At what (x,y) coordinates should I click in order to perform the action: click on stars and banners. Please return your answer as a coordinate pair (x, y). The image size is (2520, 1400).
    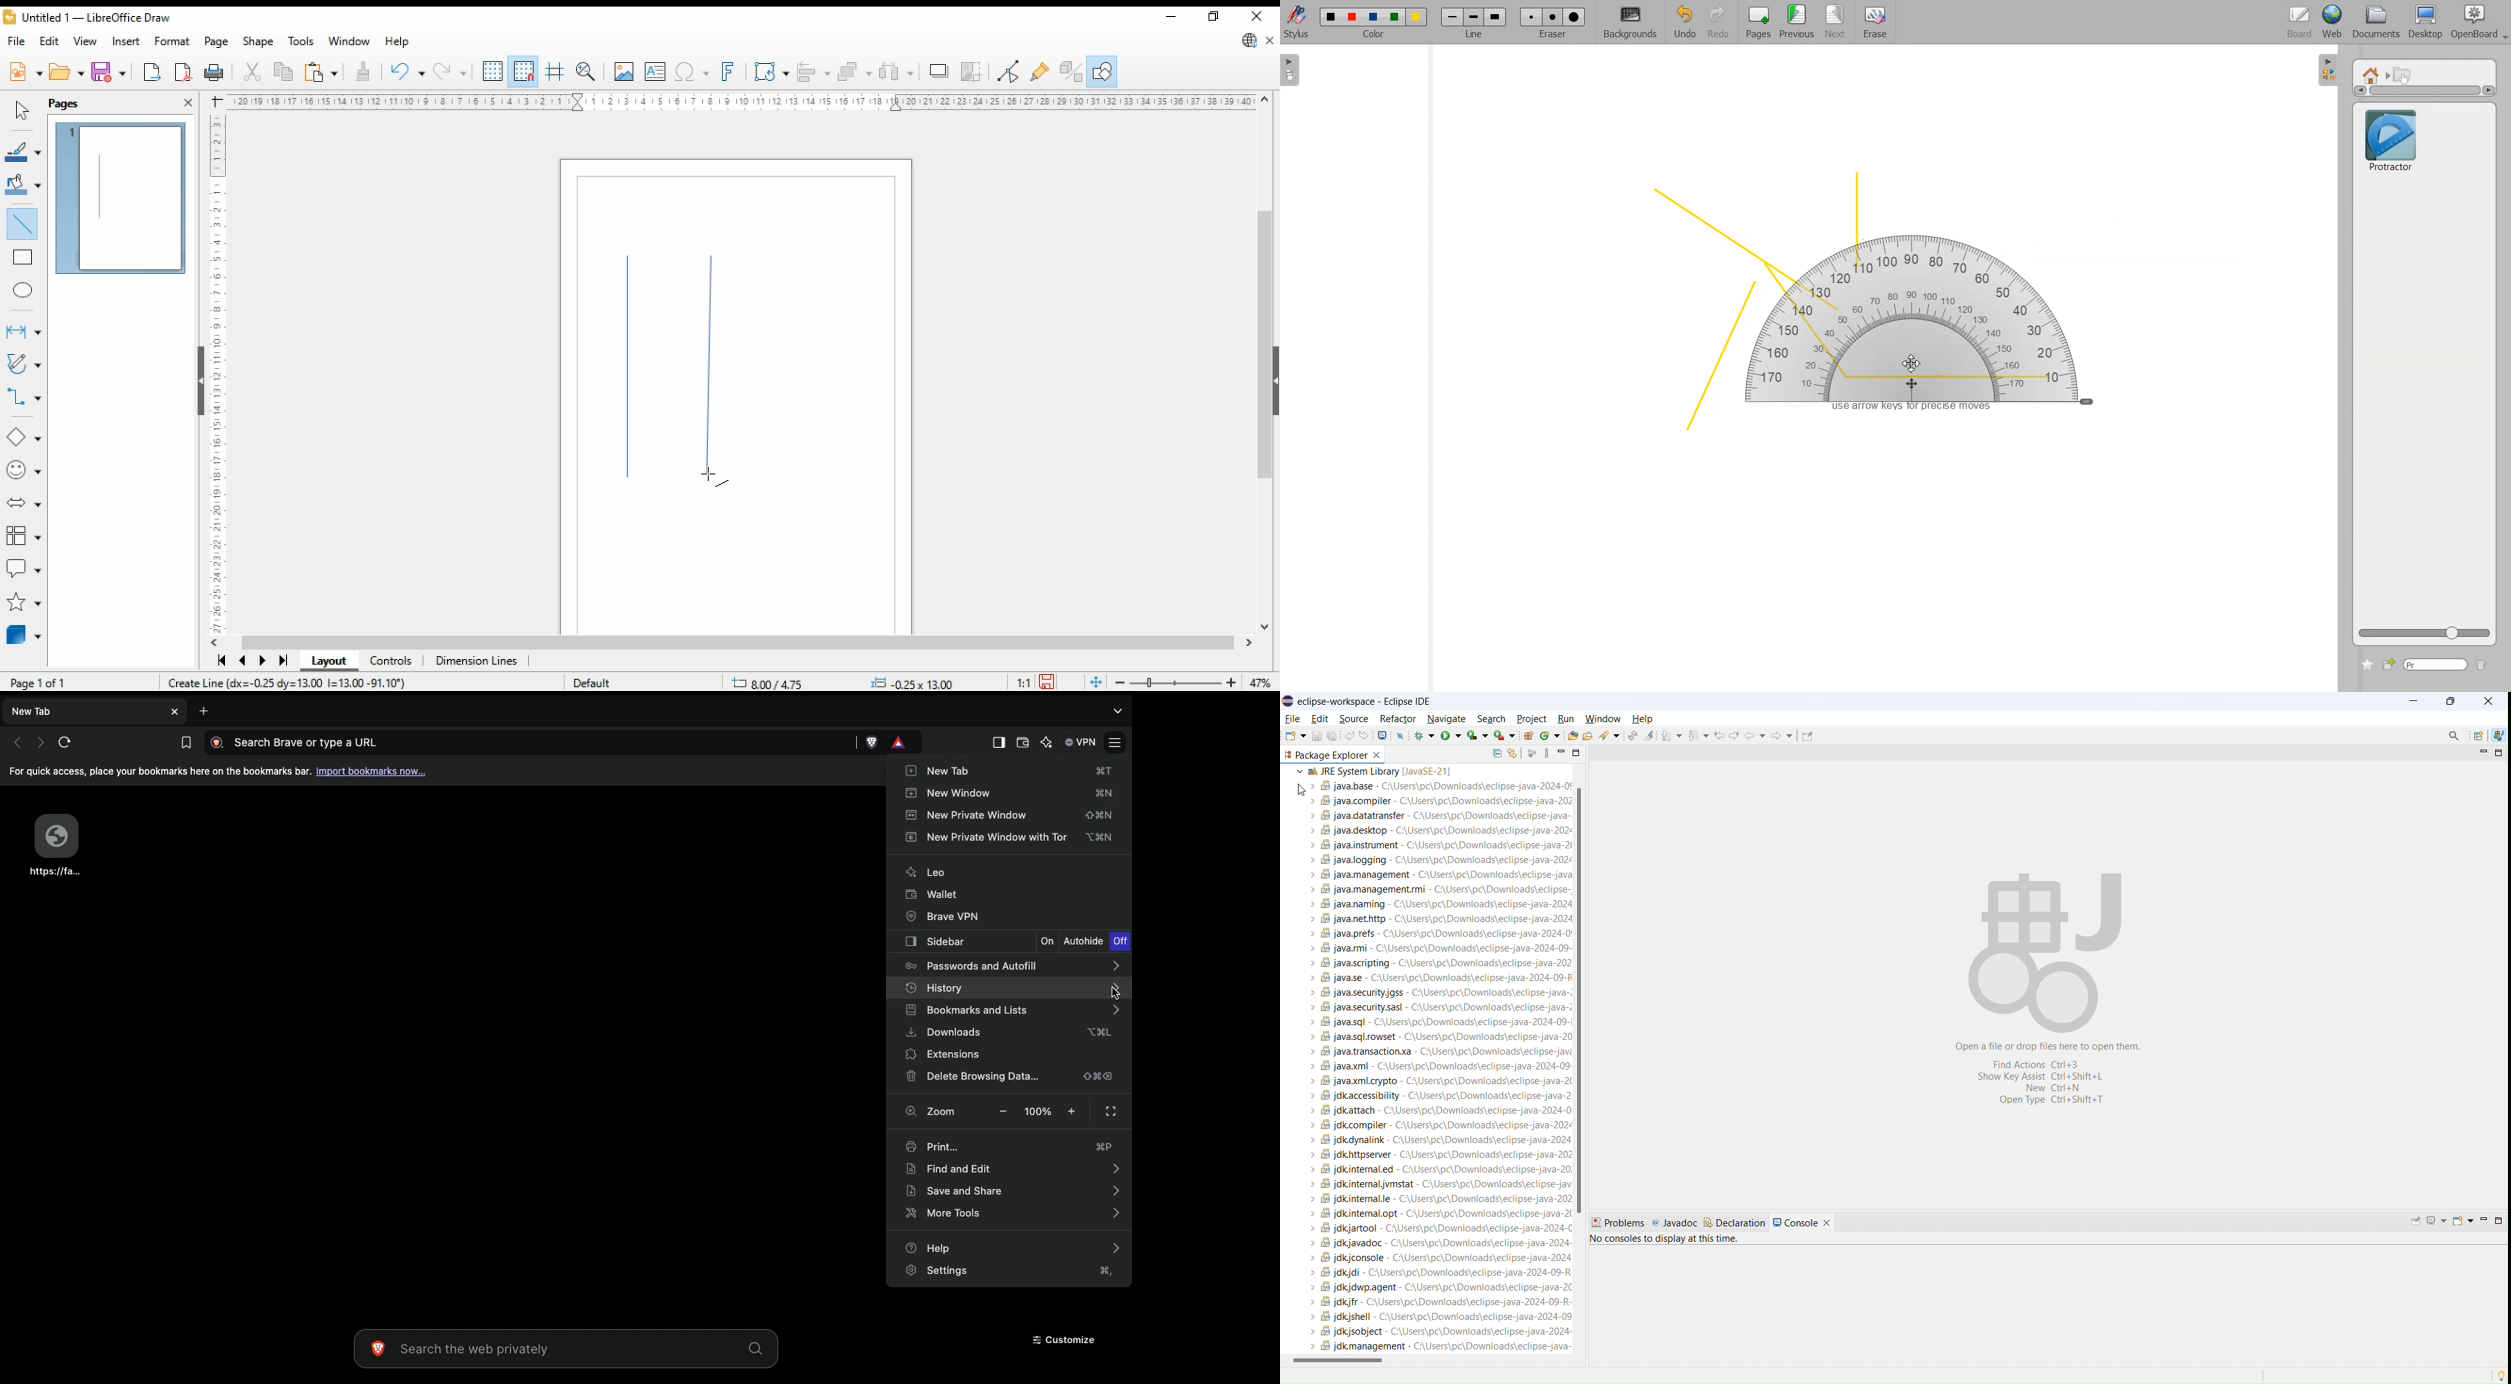
    Looking at the image, I should click on (23, 604).